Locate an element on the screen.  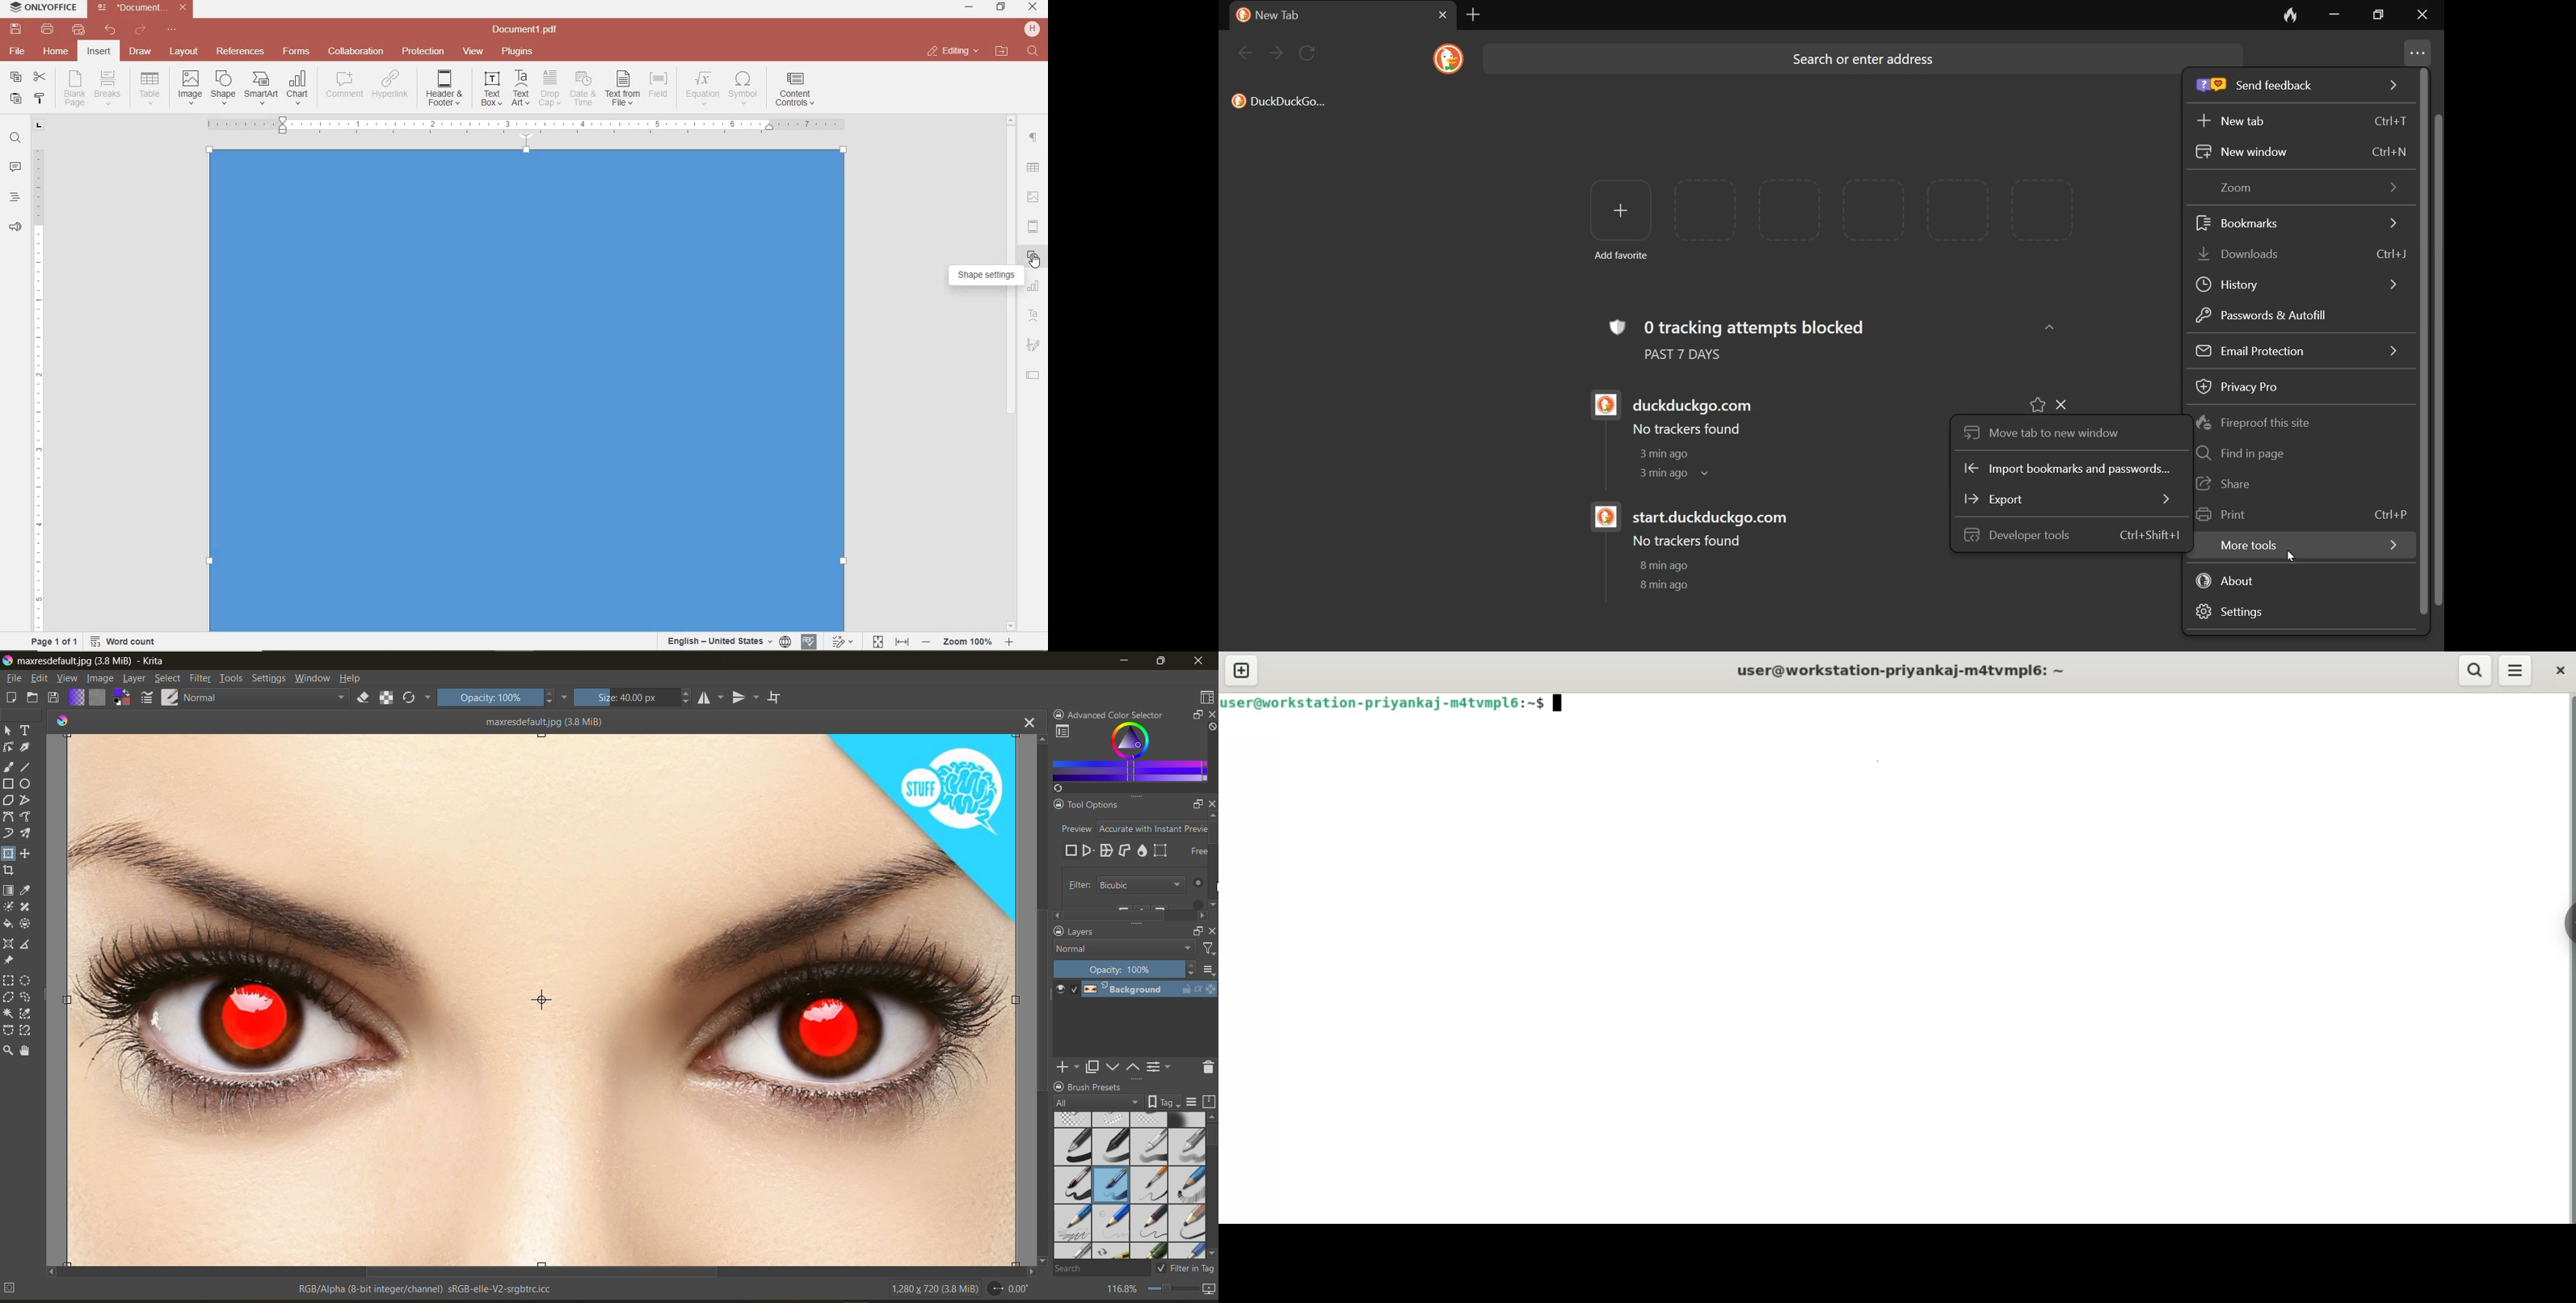
NSERT EQUATION is located at coordinates (701, 87).